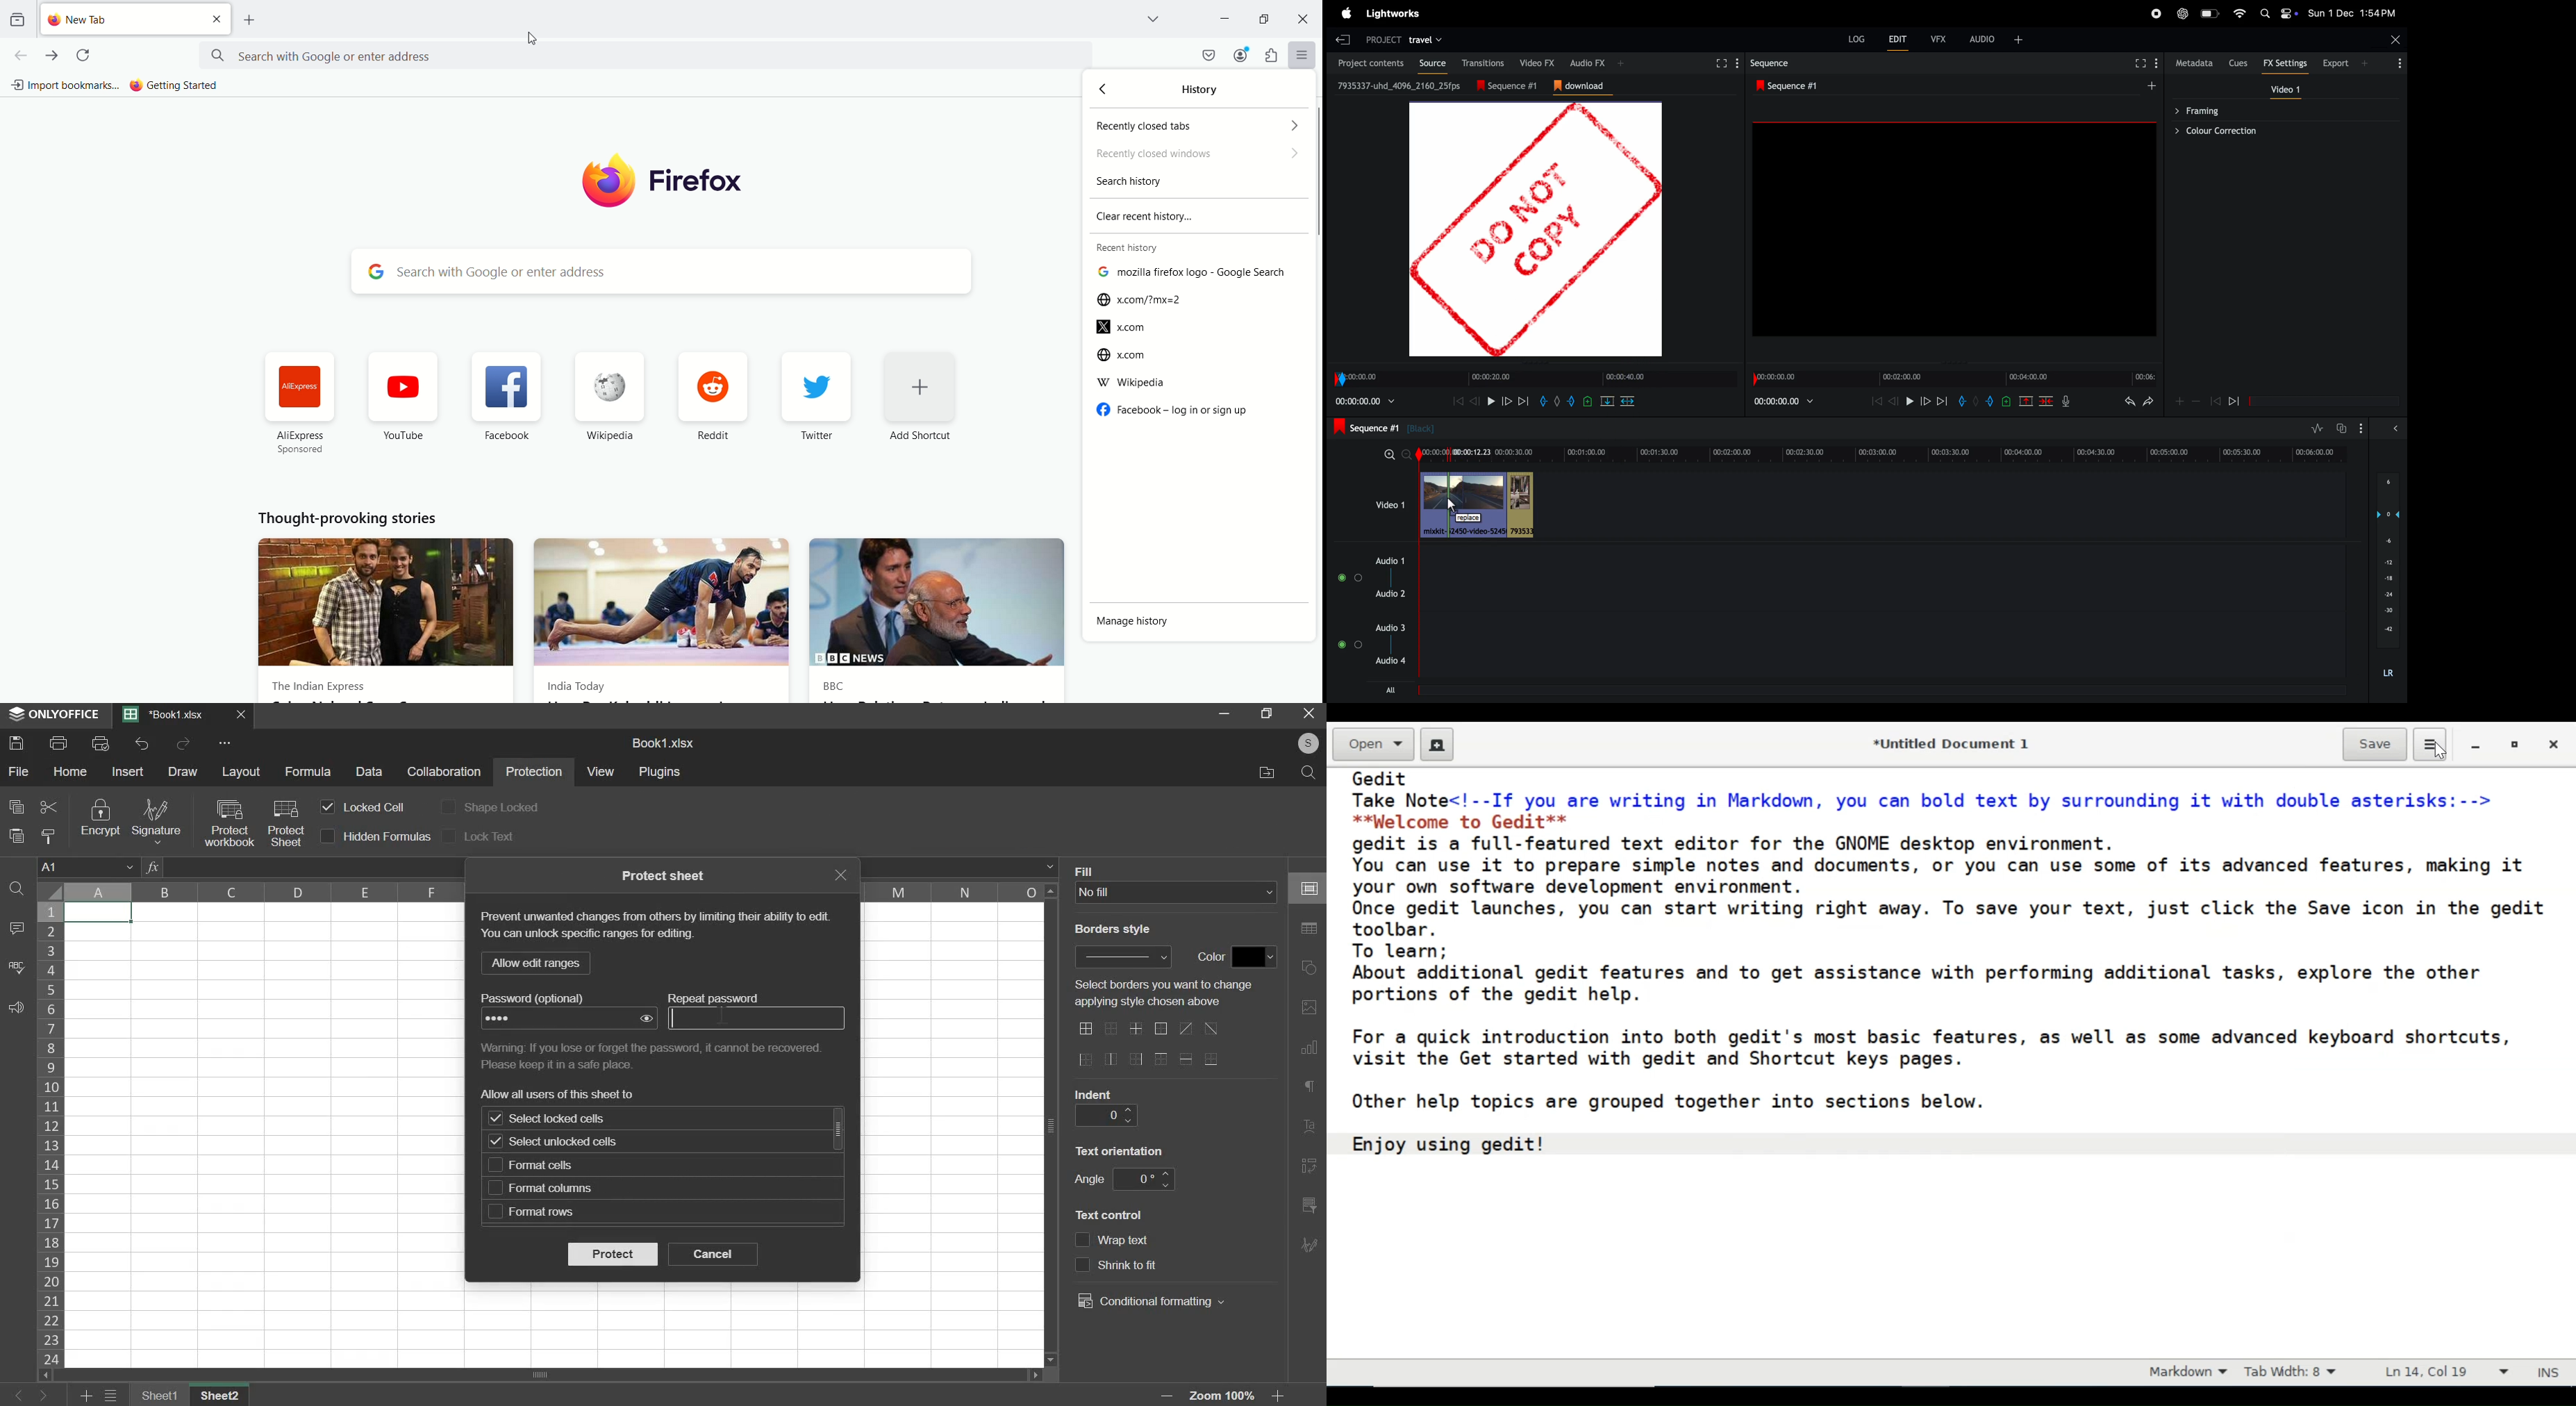  Describe the element at coordinates (2026, 401) in the screenshot. I see `cut` at that location.